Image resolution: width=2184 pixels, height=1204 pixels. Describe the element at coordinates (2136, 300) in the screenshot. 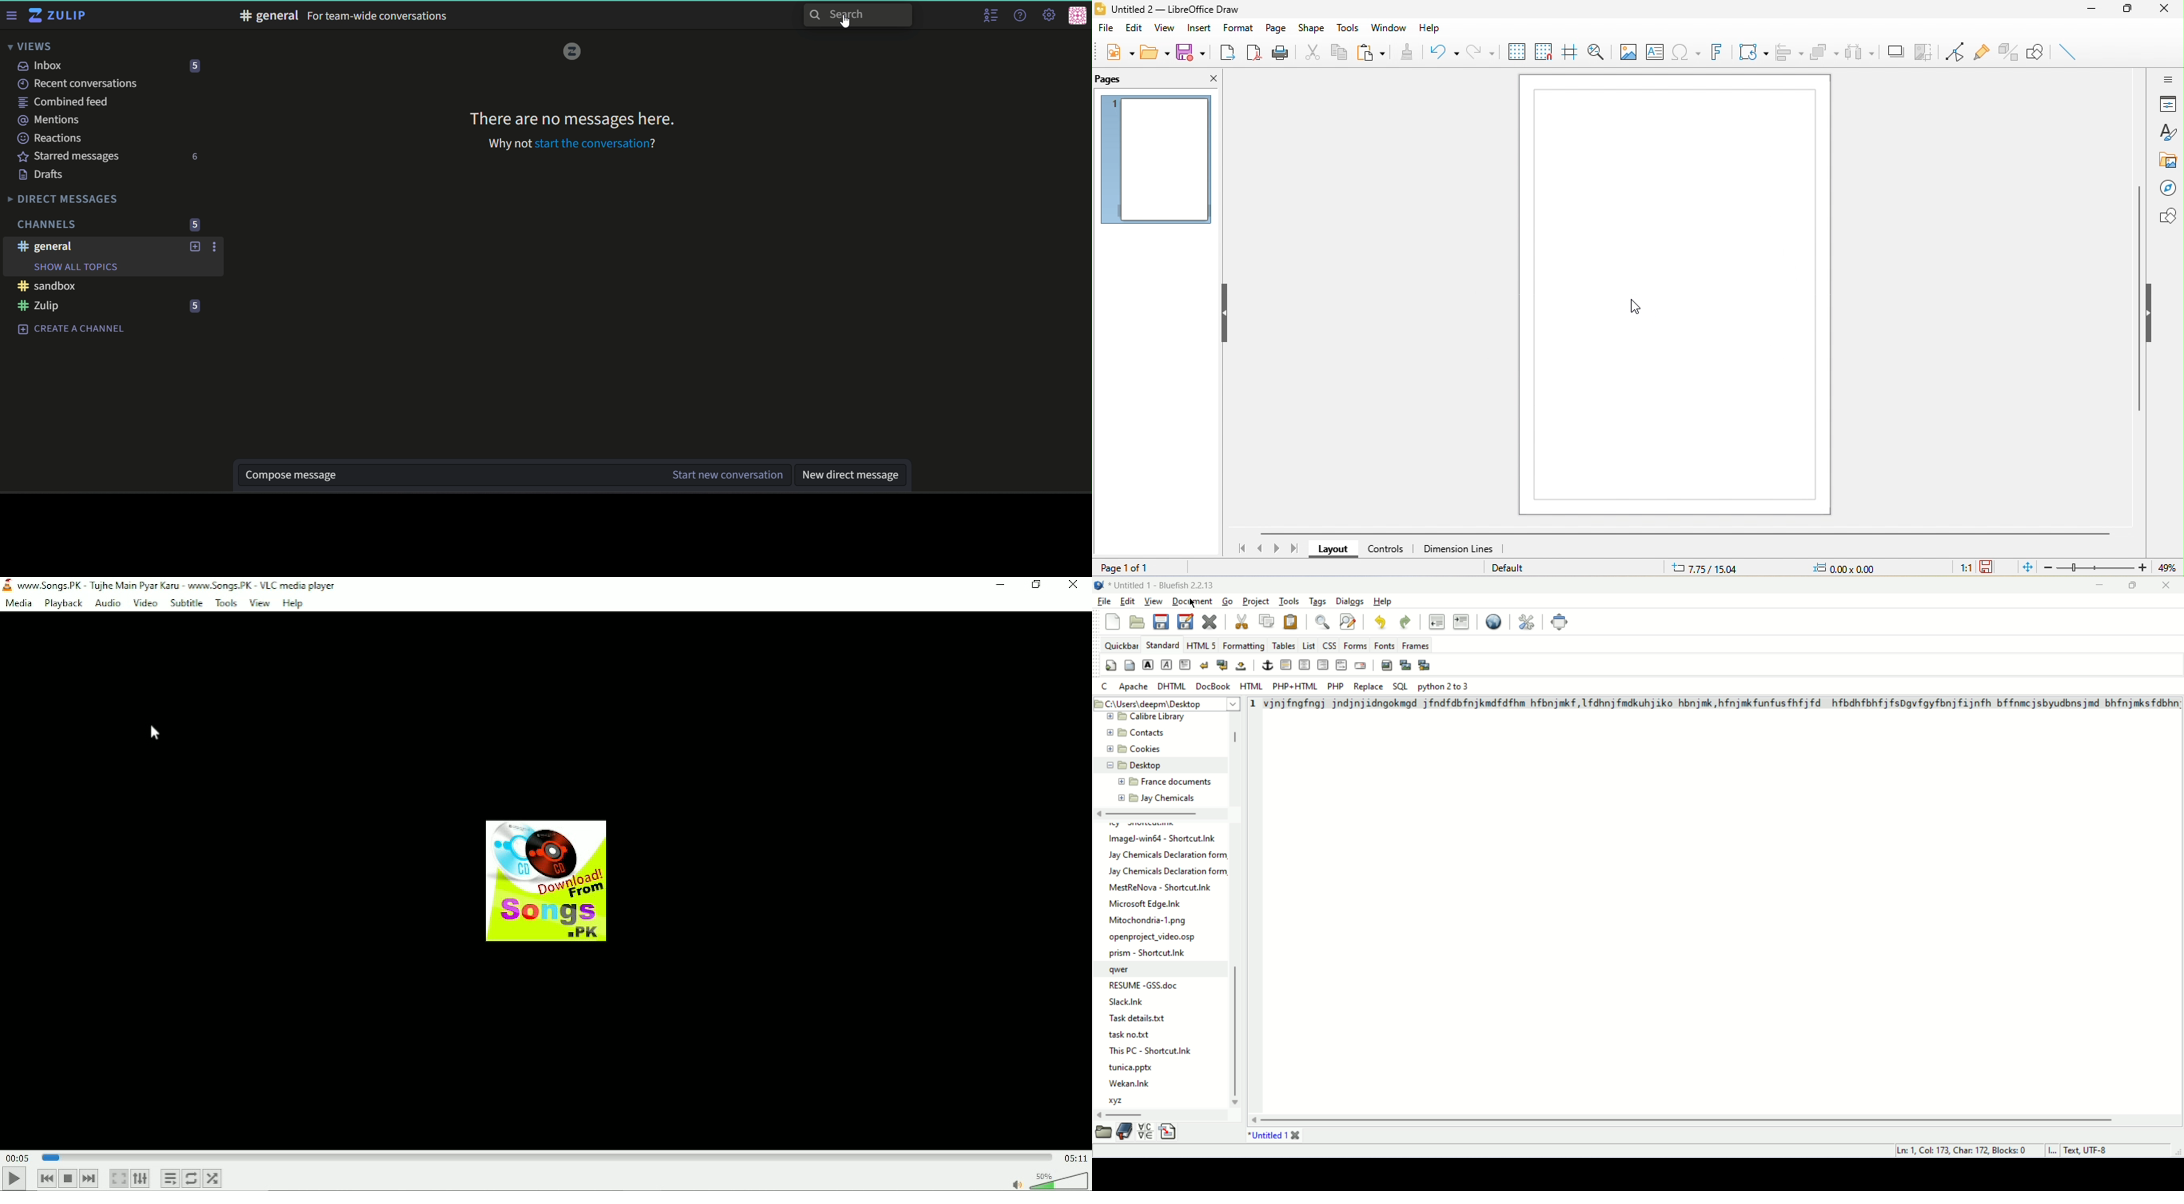

I see `Vertical Scrollbar` at that location.